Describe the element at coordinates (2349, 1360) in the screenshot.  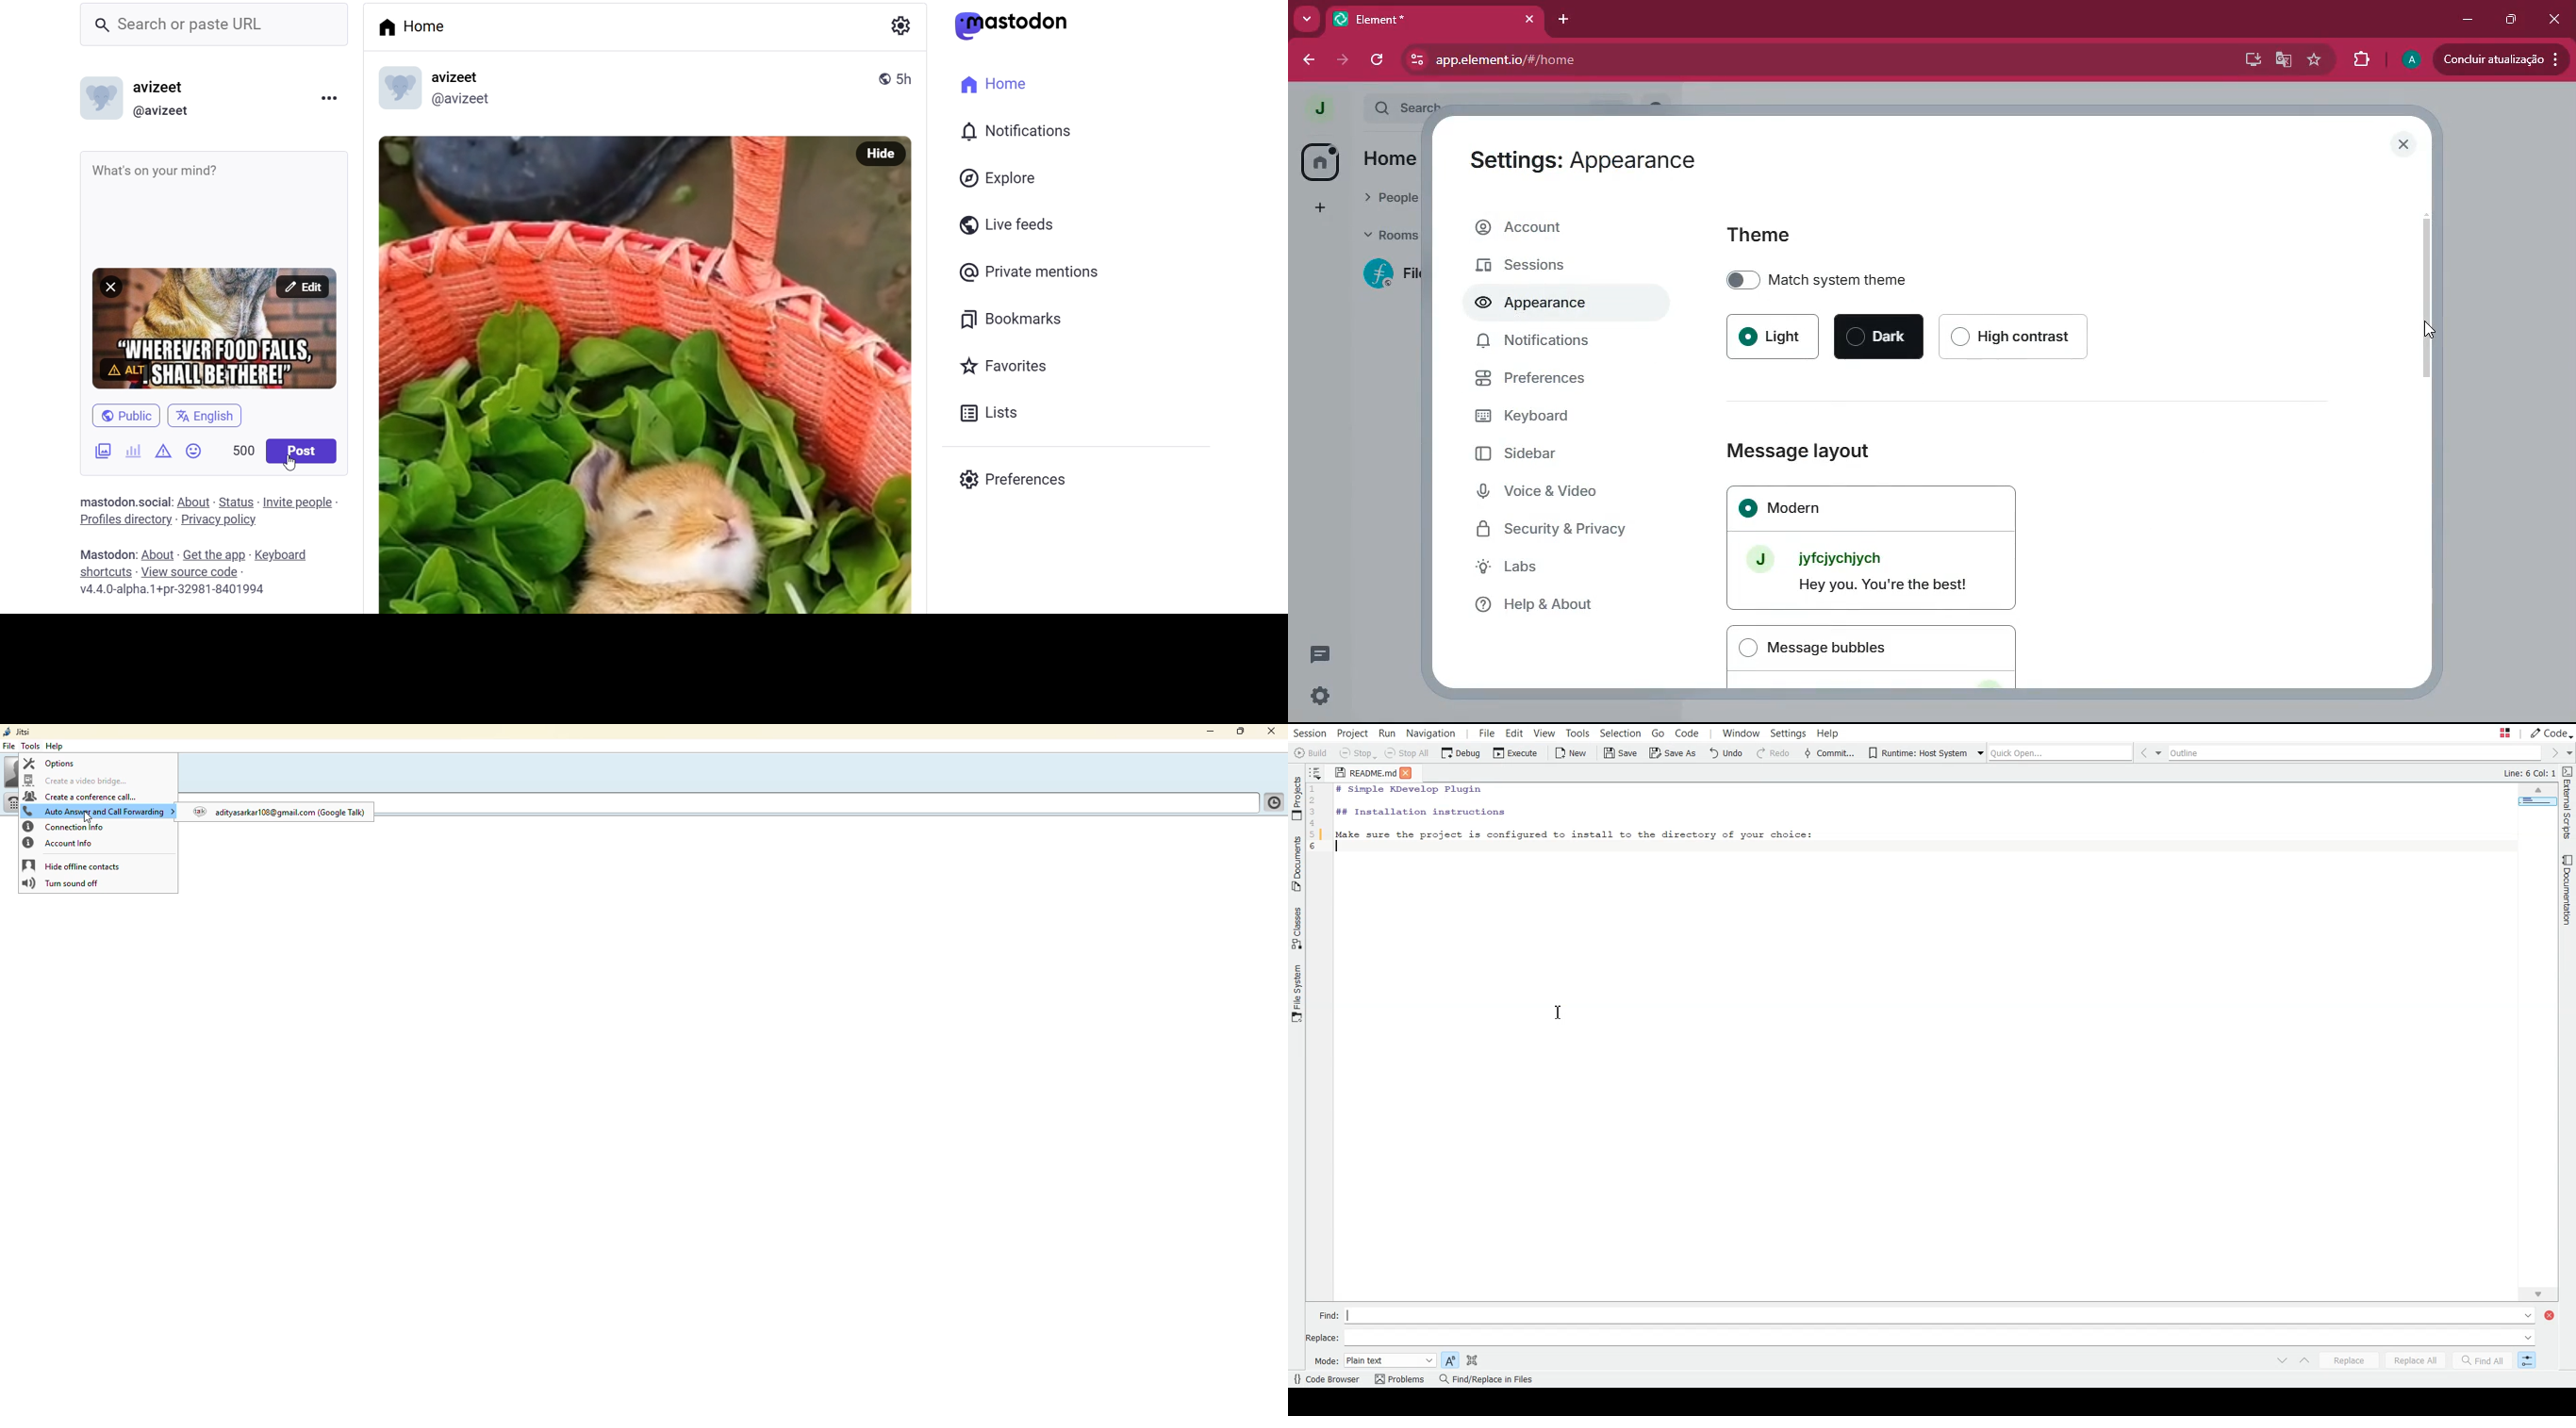
I see `Replace` at that location.